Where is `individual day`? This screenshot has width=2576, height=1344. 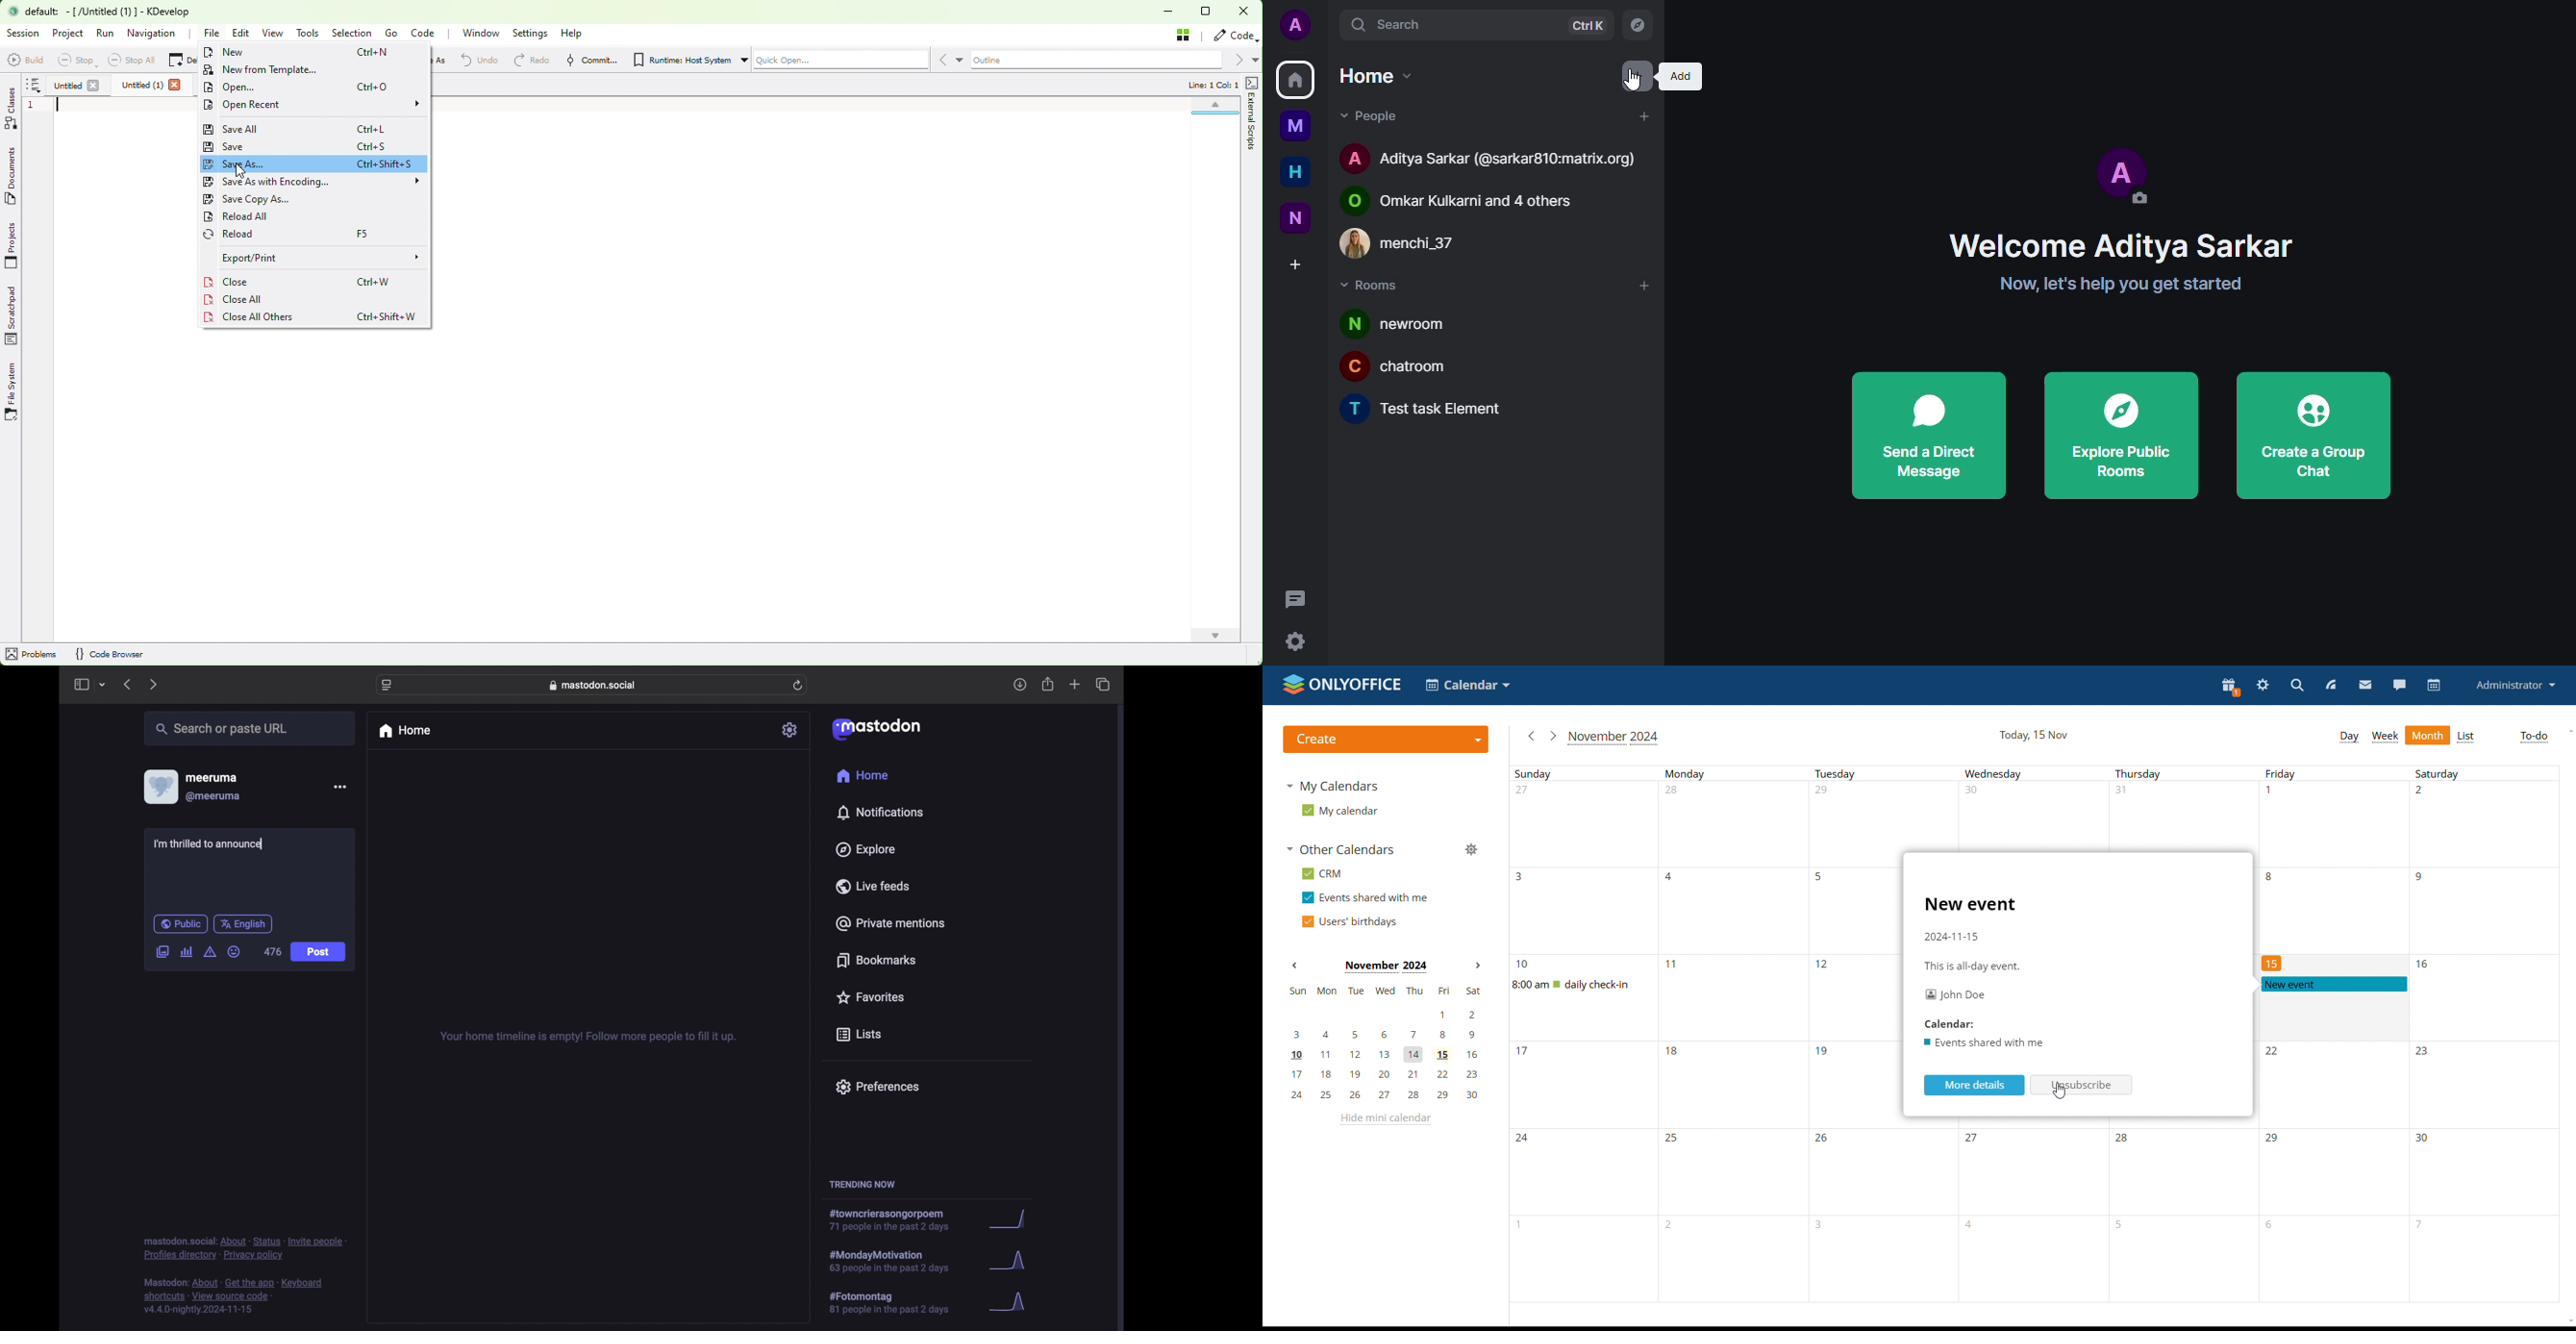 individual day is located at coordinates (2034, 774).